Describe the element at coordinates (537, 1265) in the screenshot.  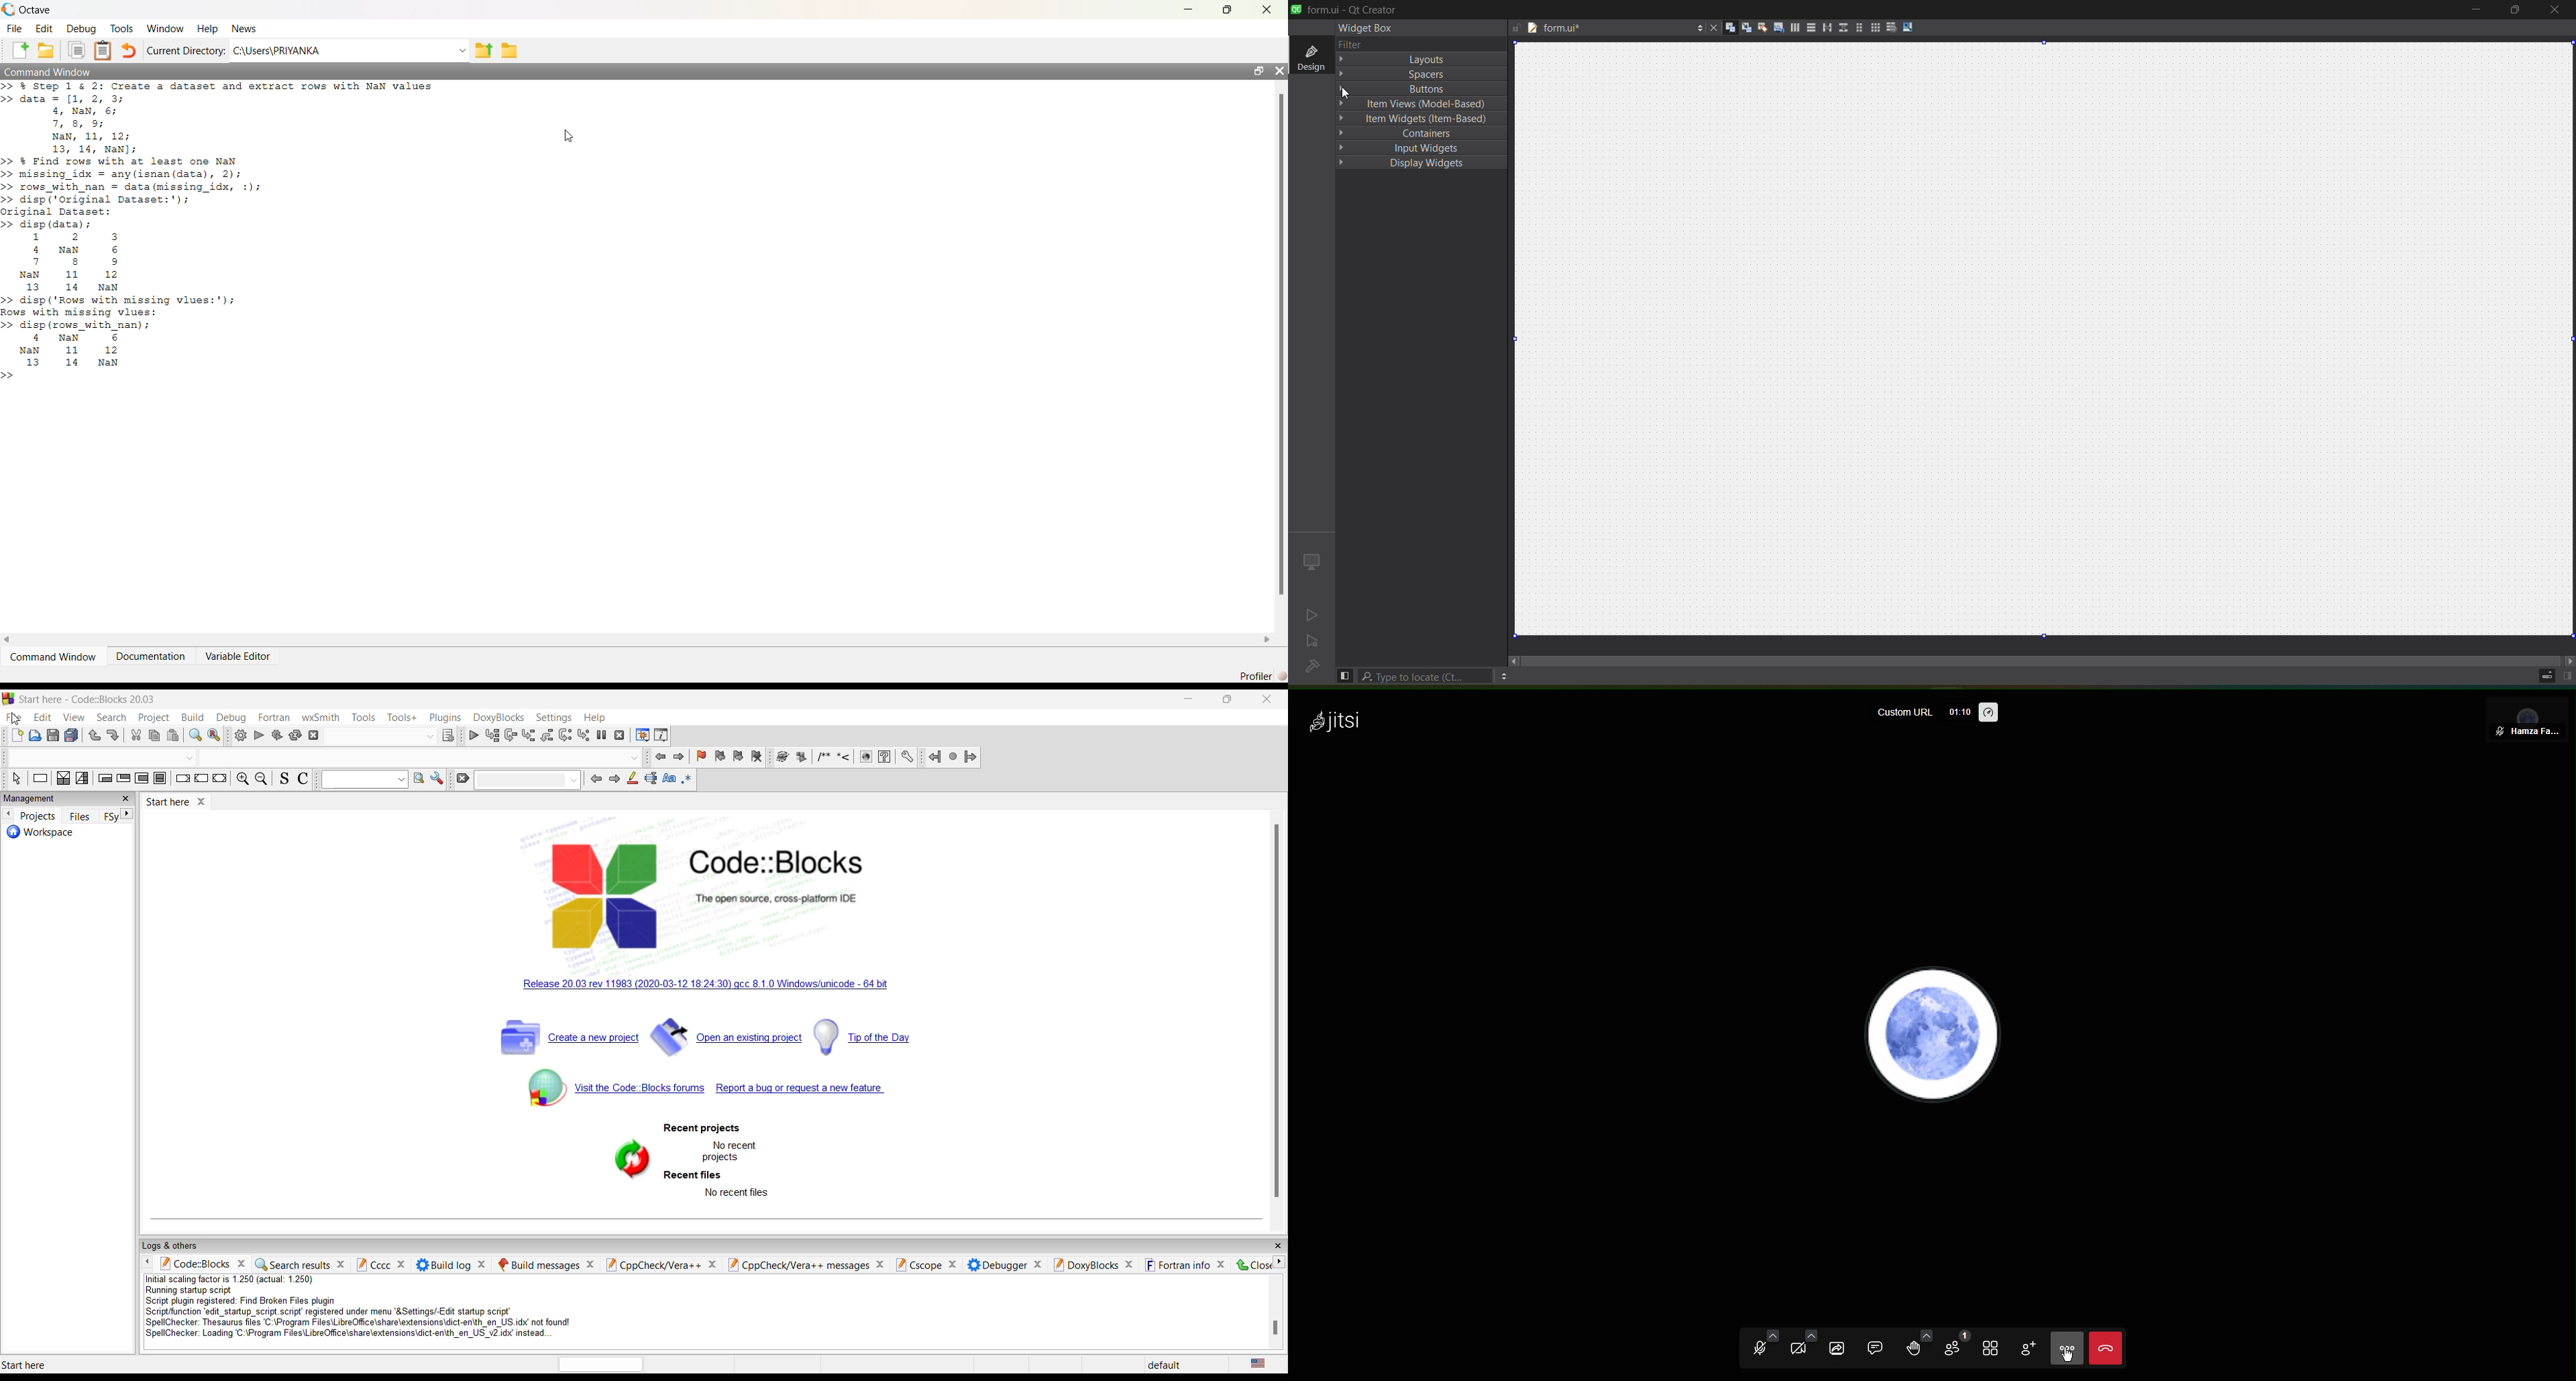
I see `build messages pane` at that location.